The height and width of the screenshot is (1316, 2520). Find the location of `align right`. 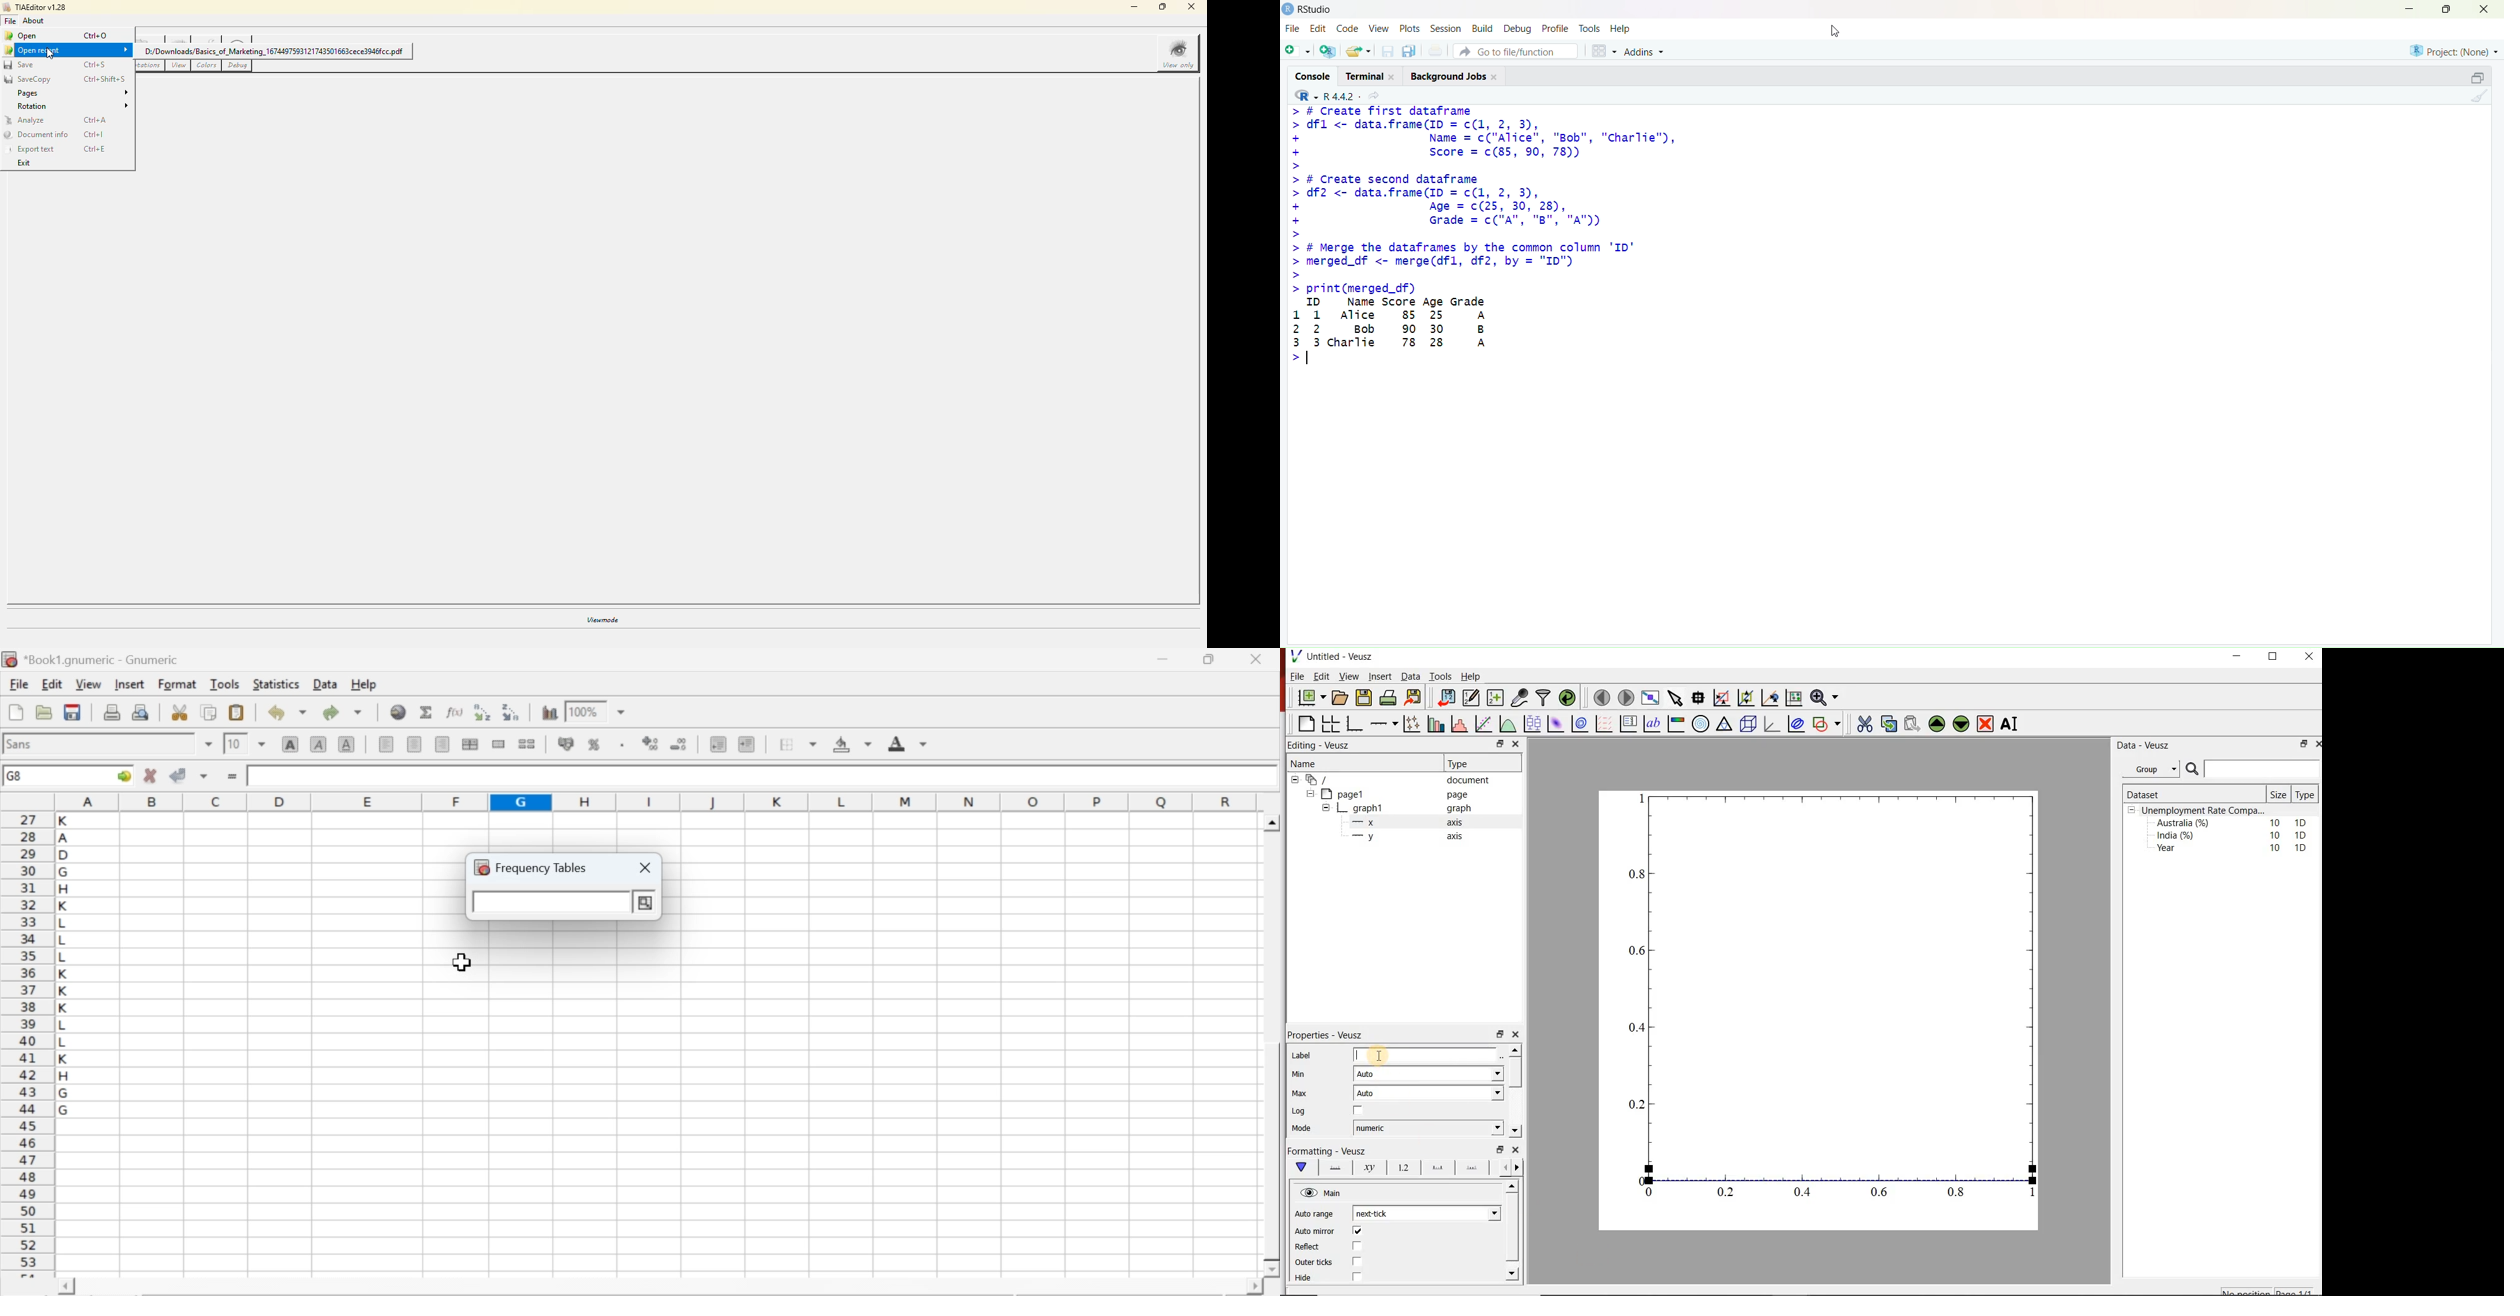

align right is located at coordinates (442, 745).